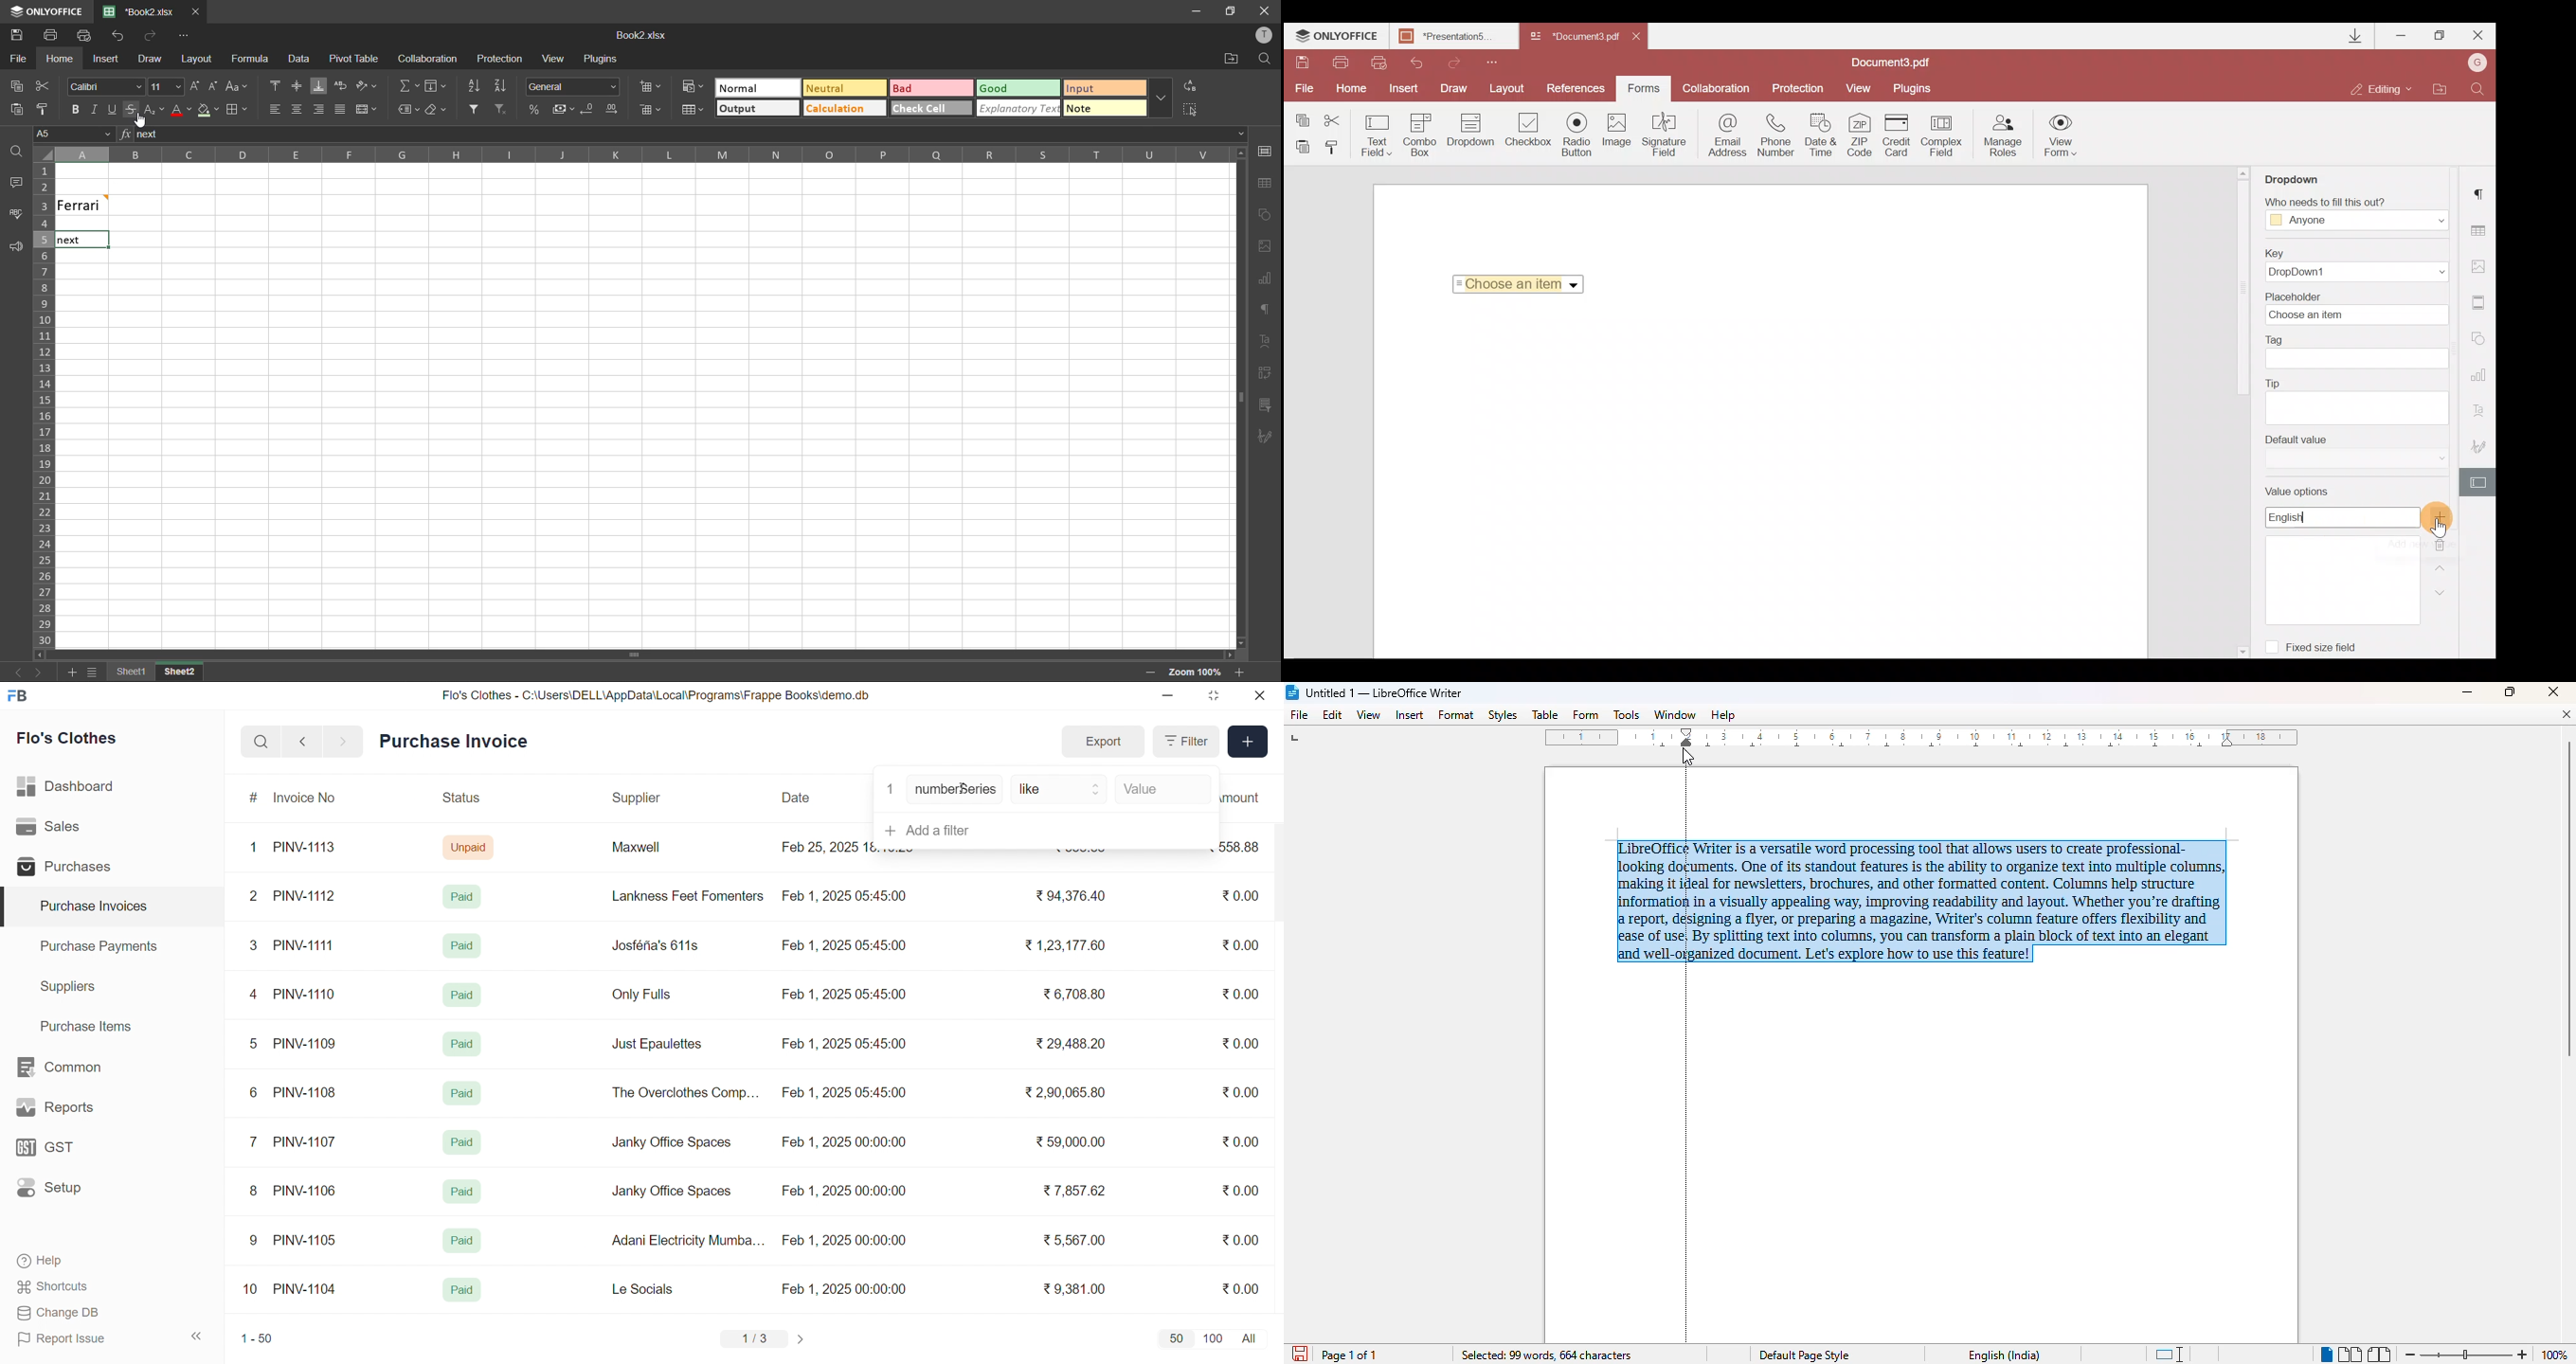 This screenshot has height=1372, width=2576. Describe the element at coordinates (255, 898) in the screenshot. I see `2` at that location.